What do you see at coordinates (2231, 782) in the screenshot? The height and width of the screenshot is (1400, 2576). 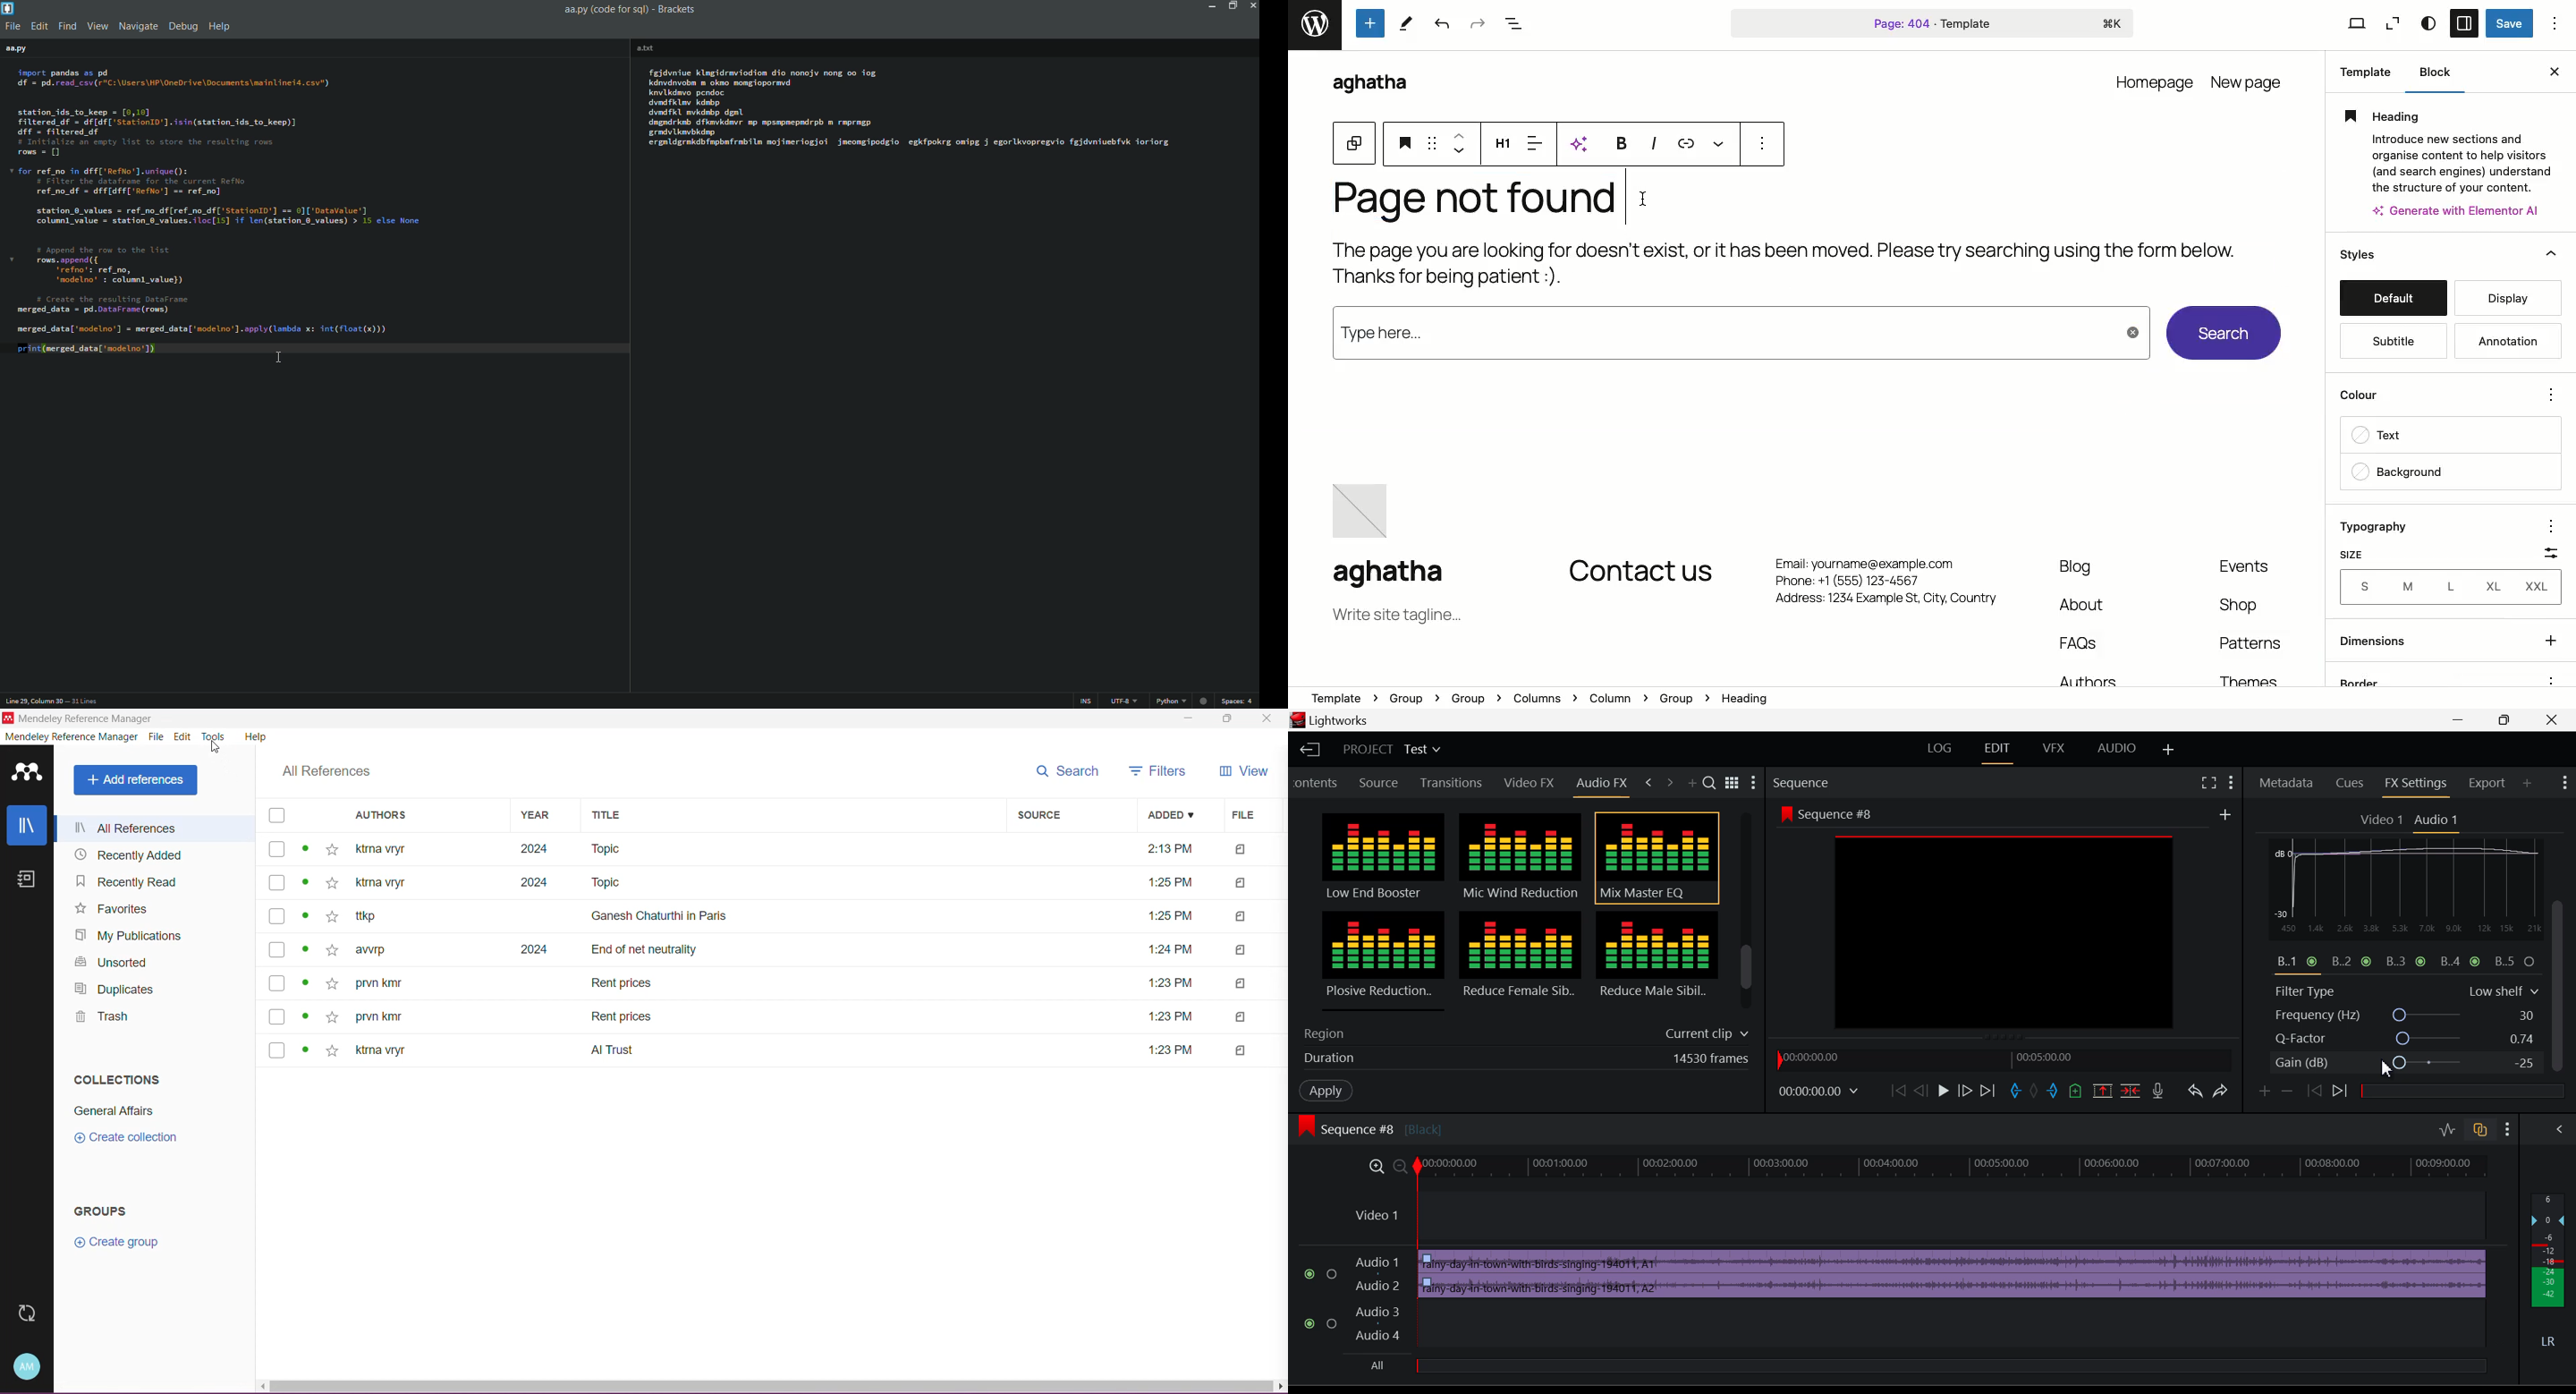 I see `Show Settings` at bounding box center [2231, 782].